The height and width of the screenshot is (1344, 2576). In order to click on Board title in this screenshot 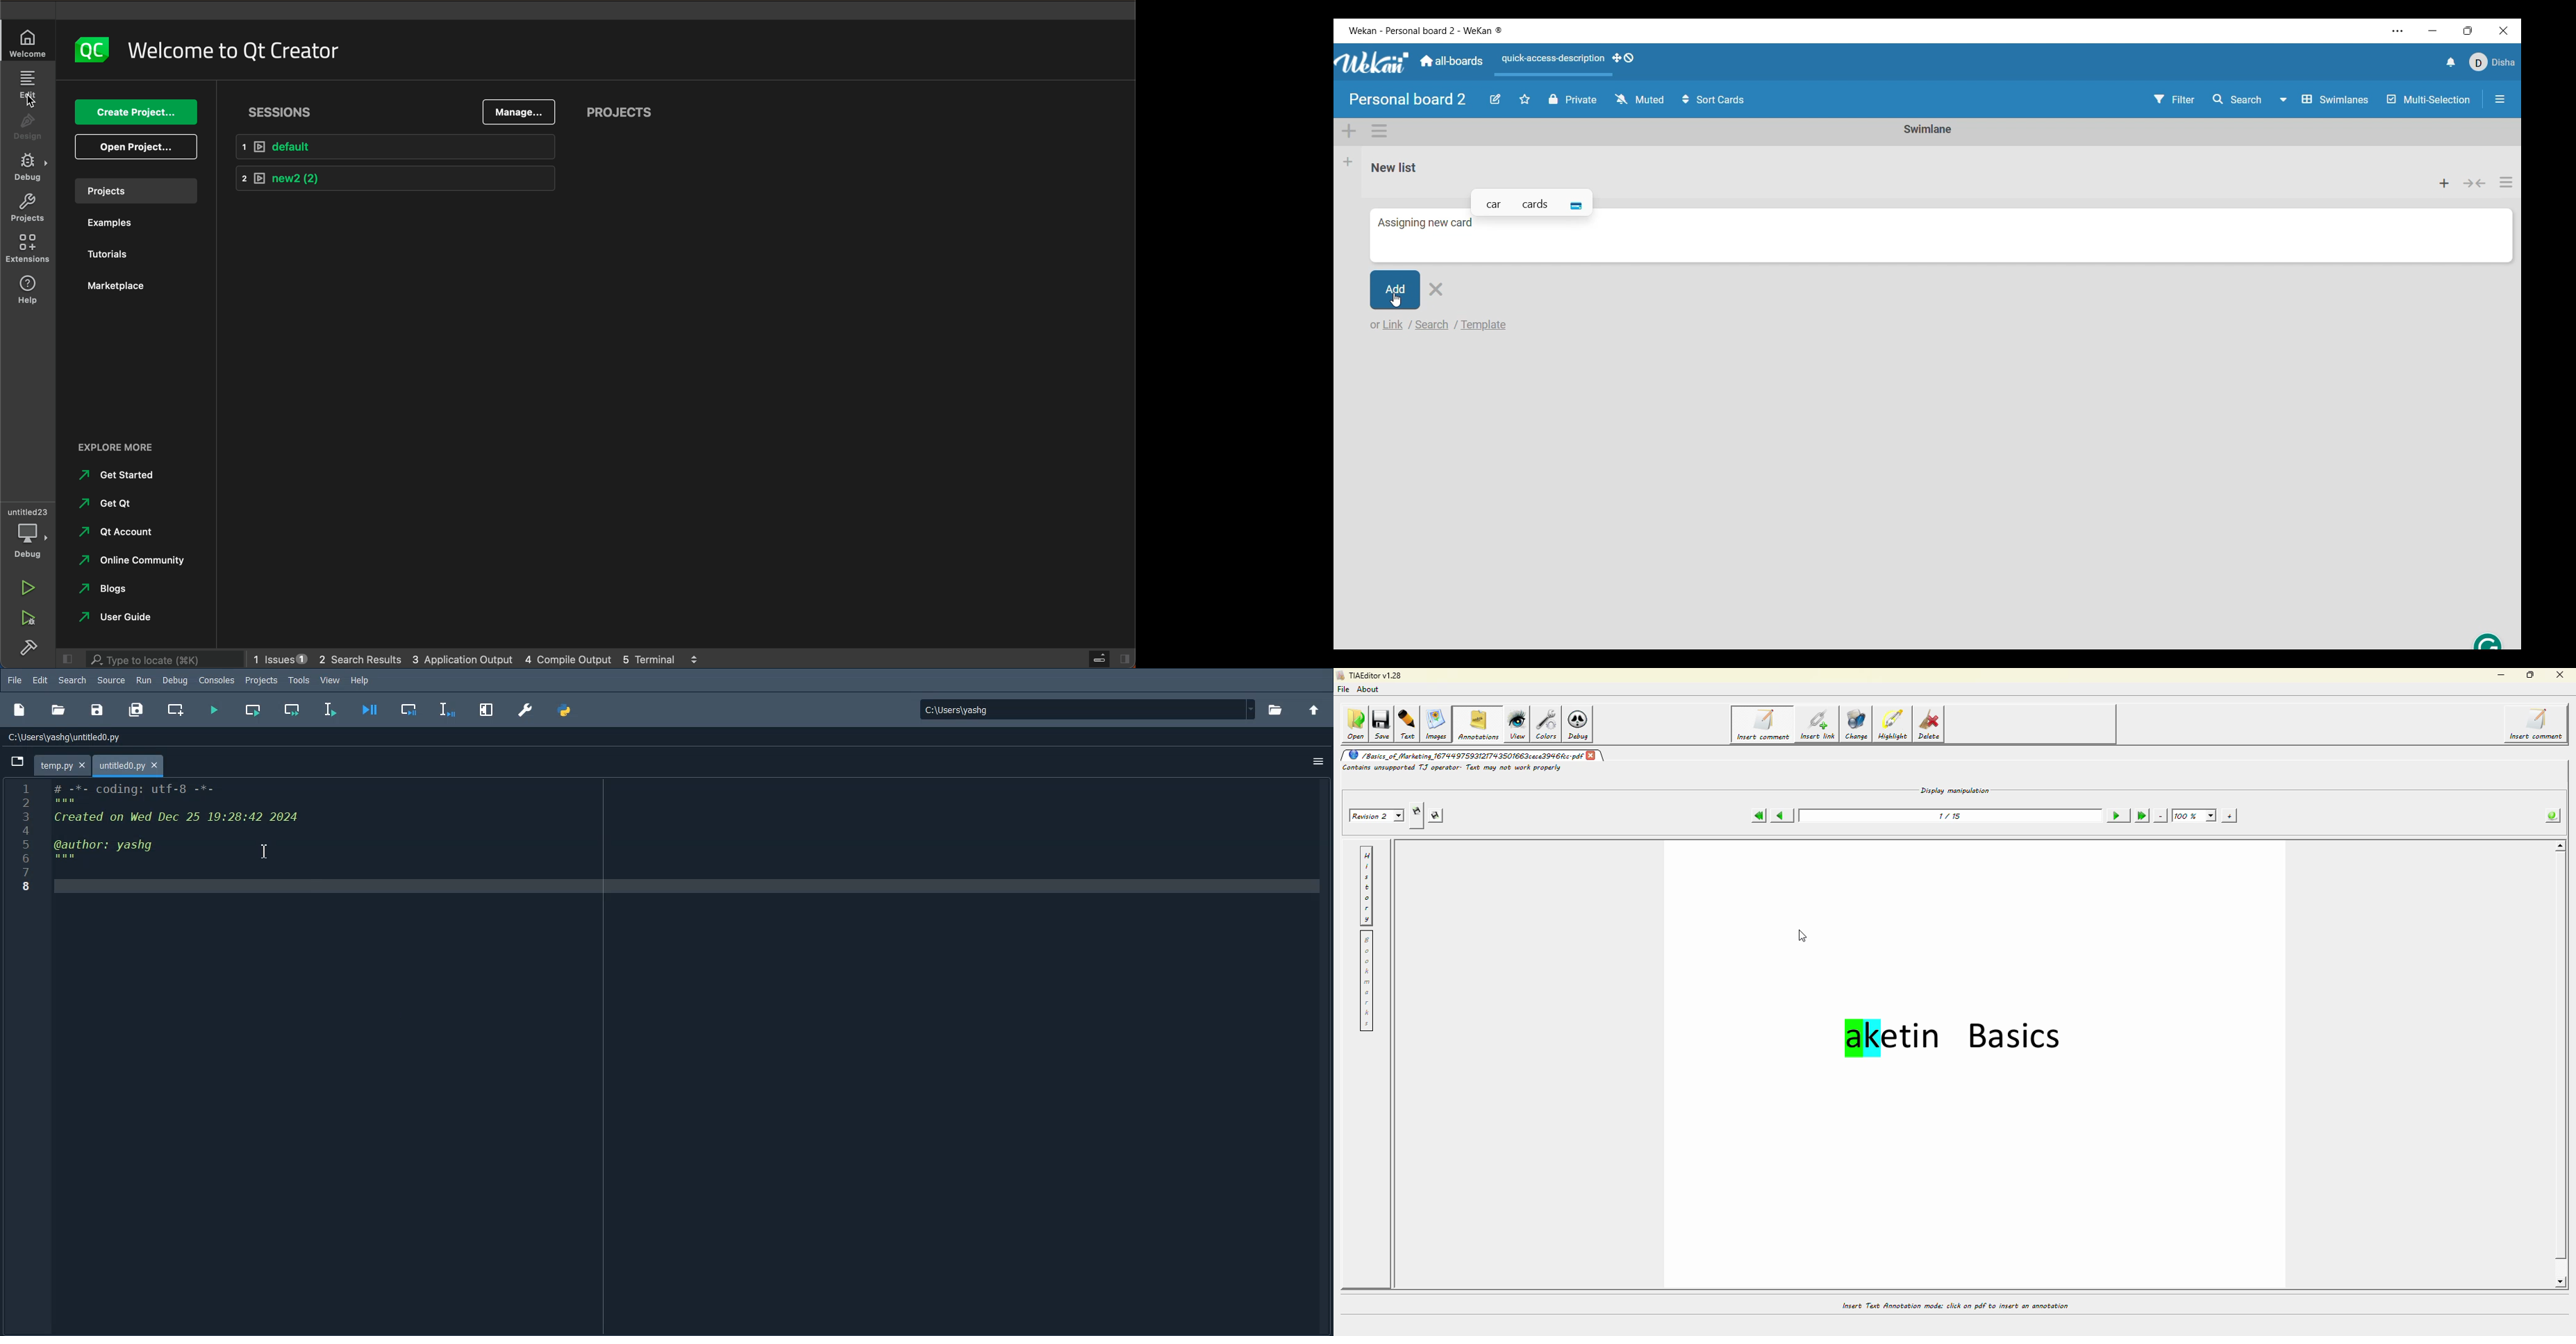, I will do `click(1408, 99)`.